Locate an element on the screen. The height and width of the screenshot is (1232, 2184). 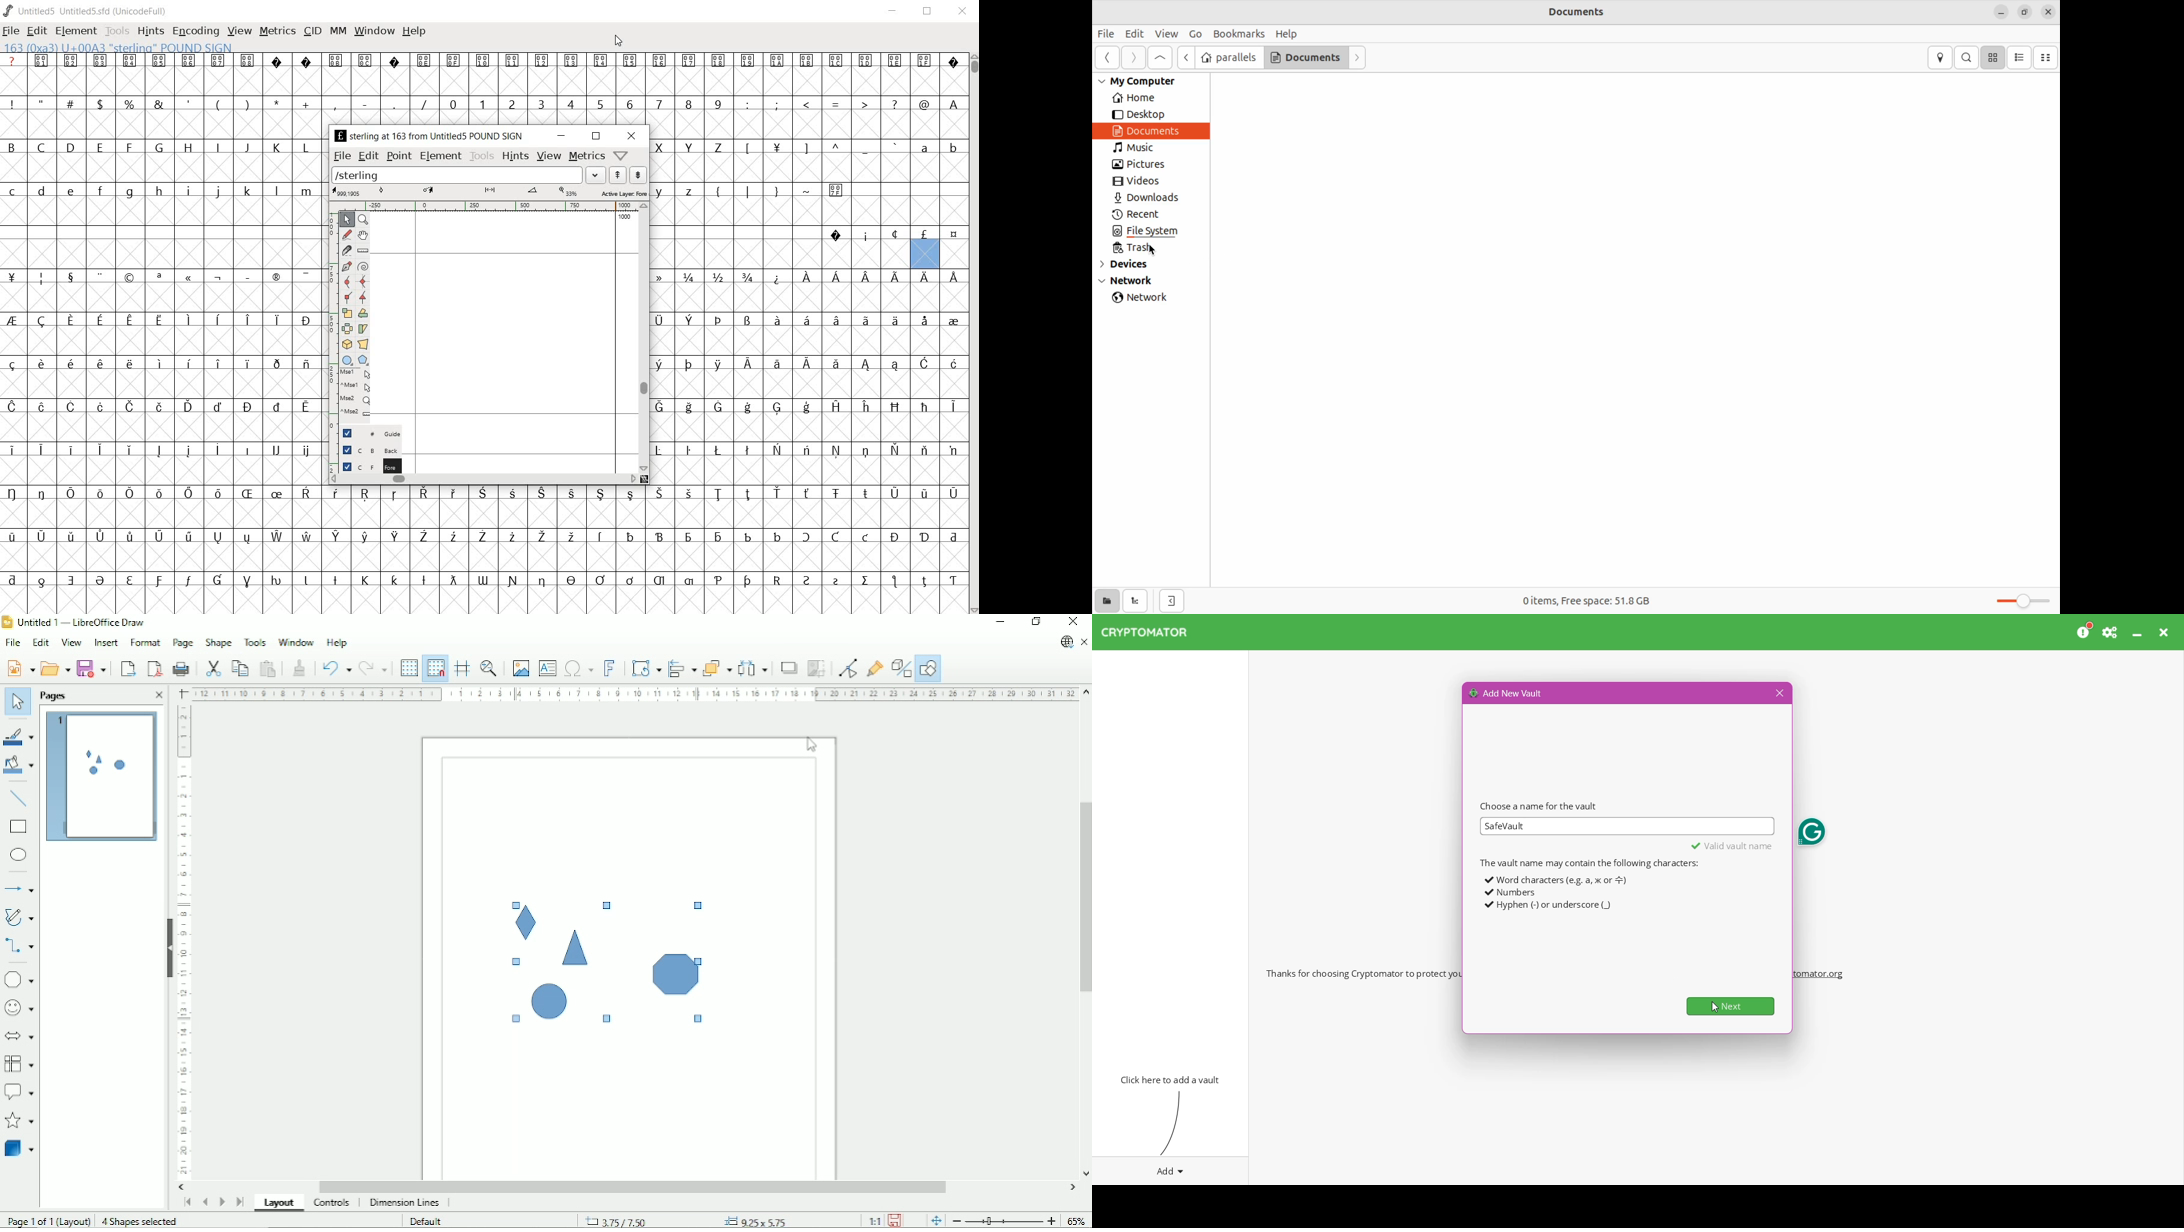
Symbol is located at coordinates (926, 365).